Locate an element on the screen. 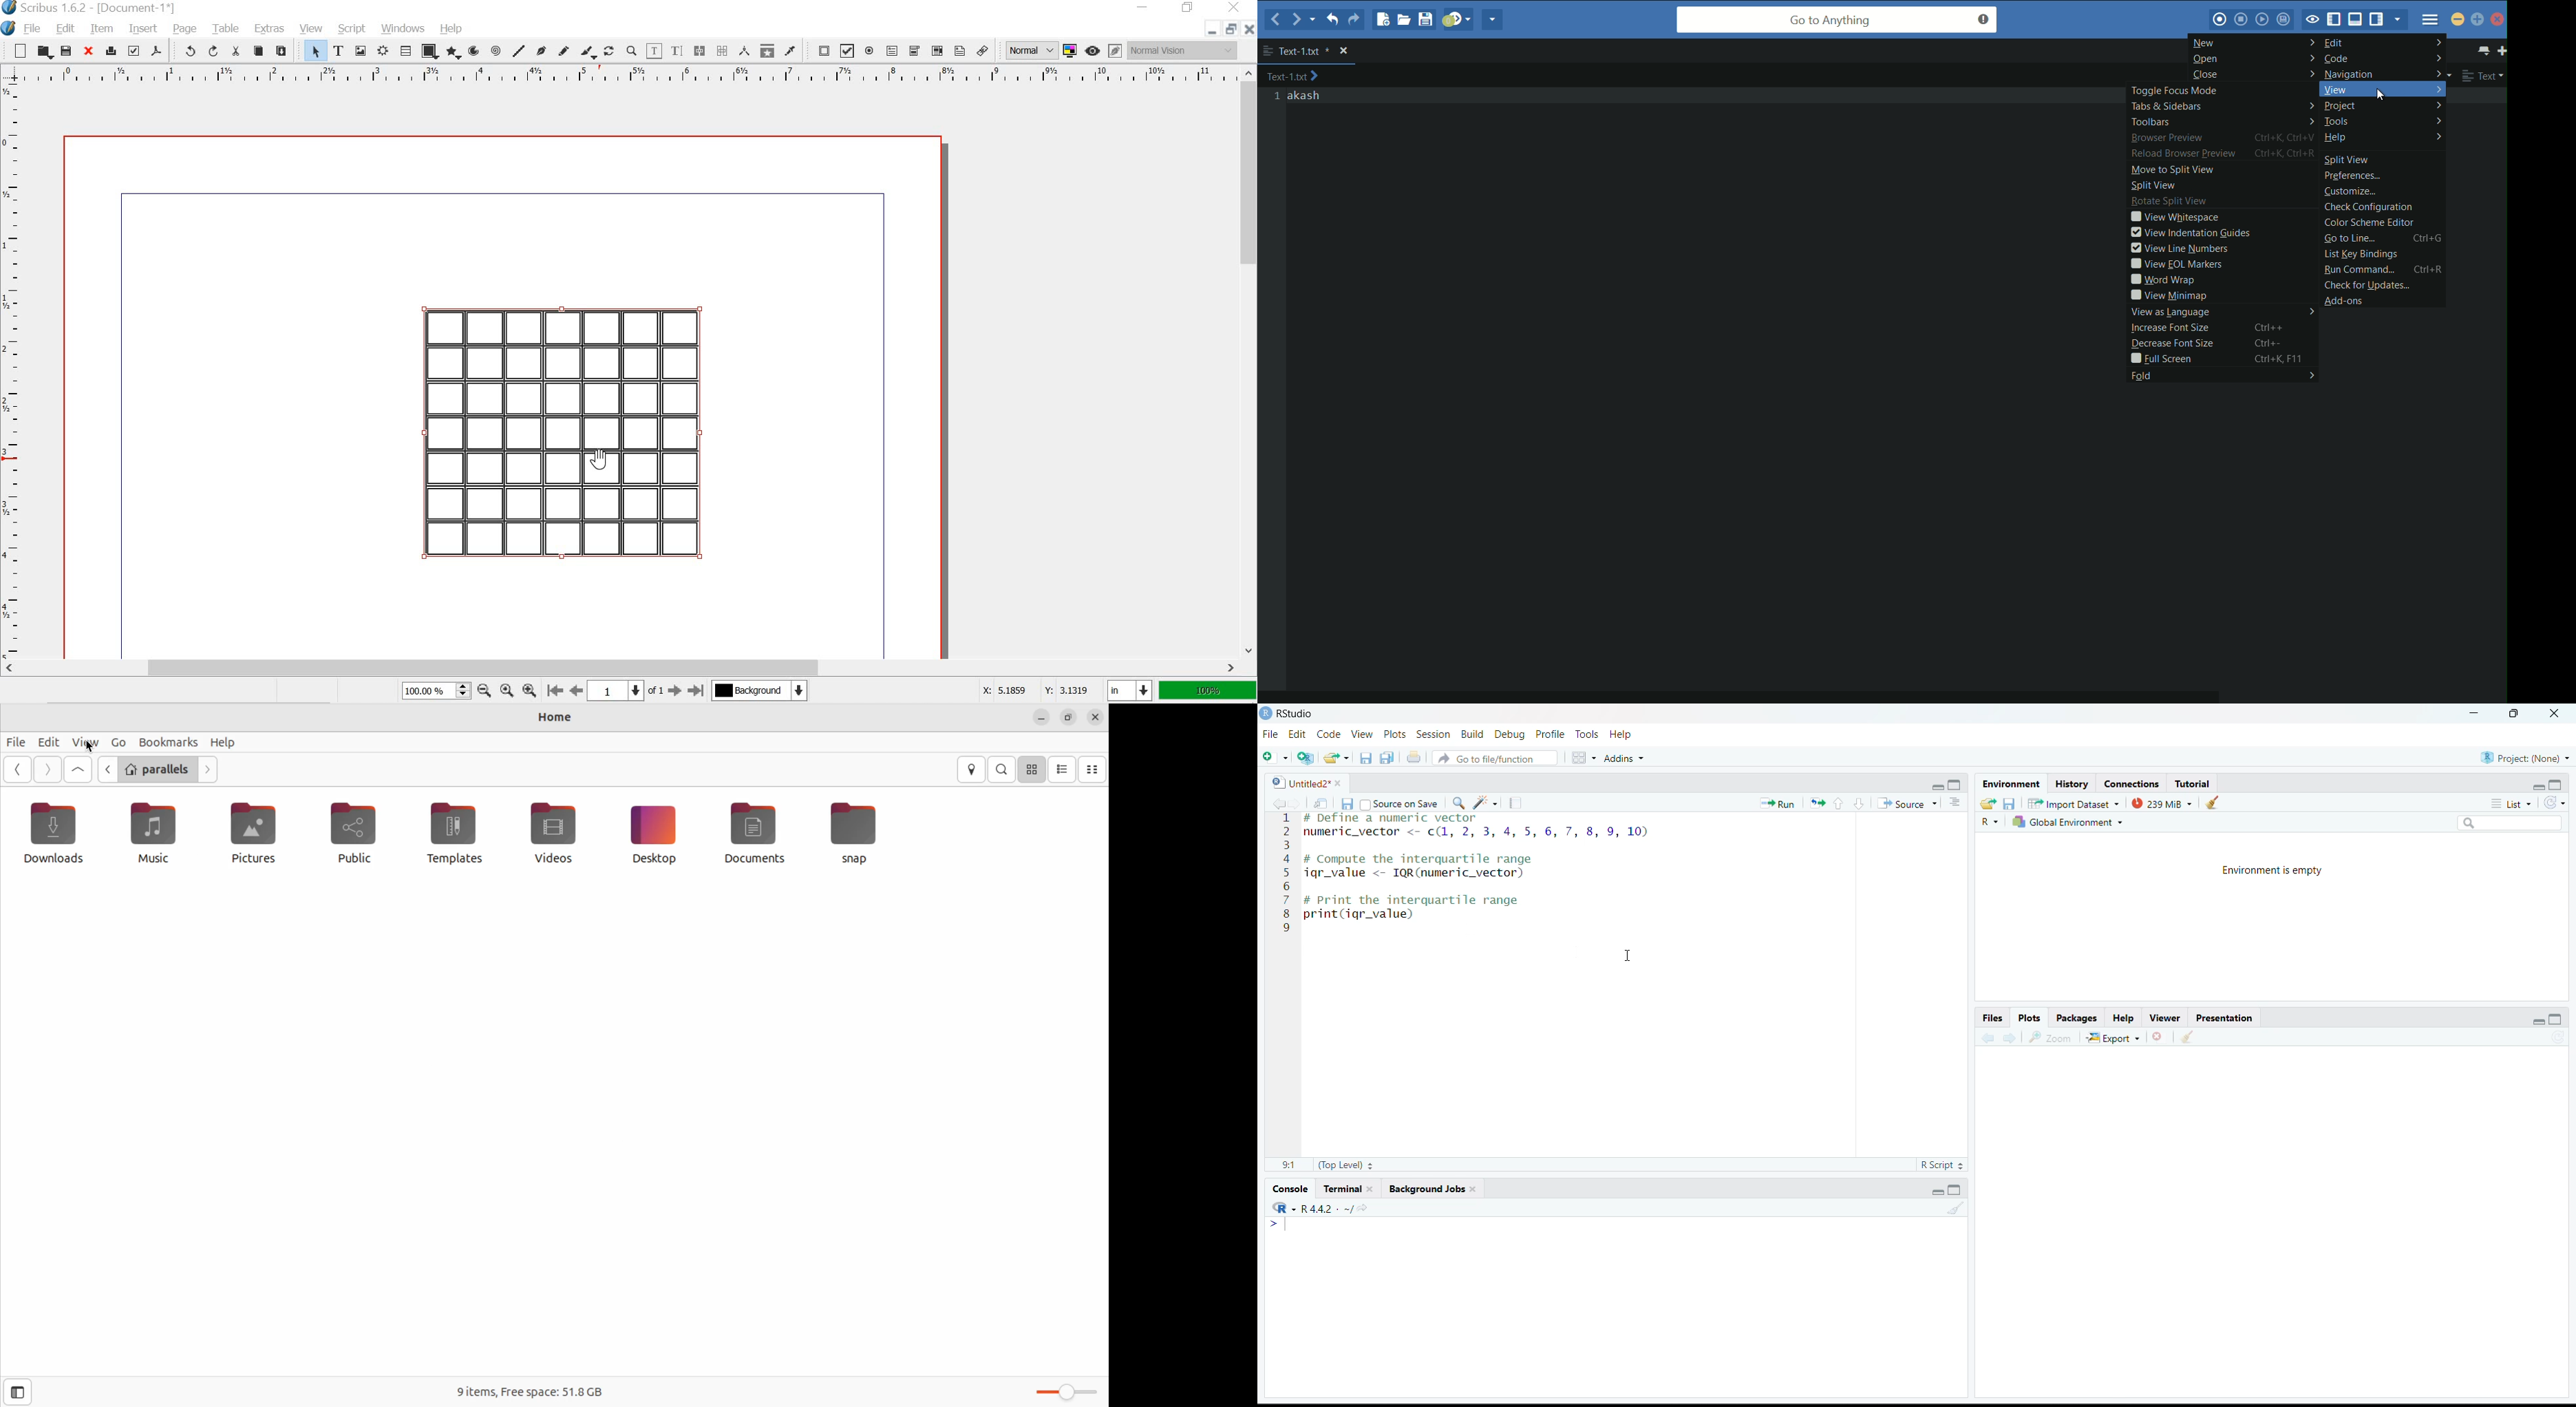 The height and width of the screenshot is (1428, 2576). History is located at coordinates (2072, 785).